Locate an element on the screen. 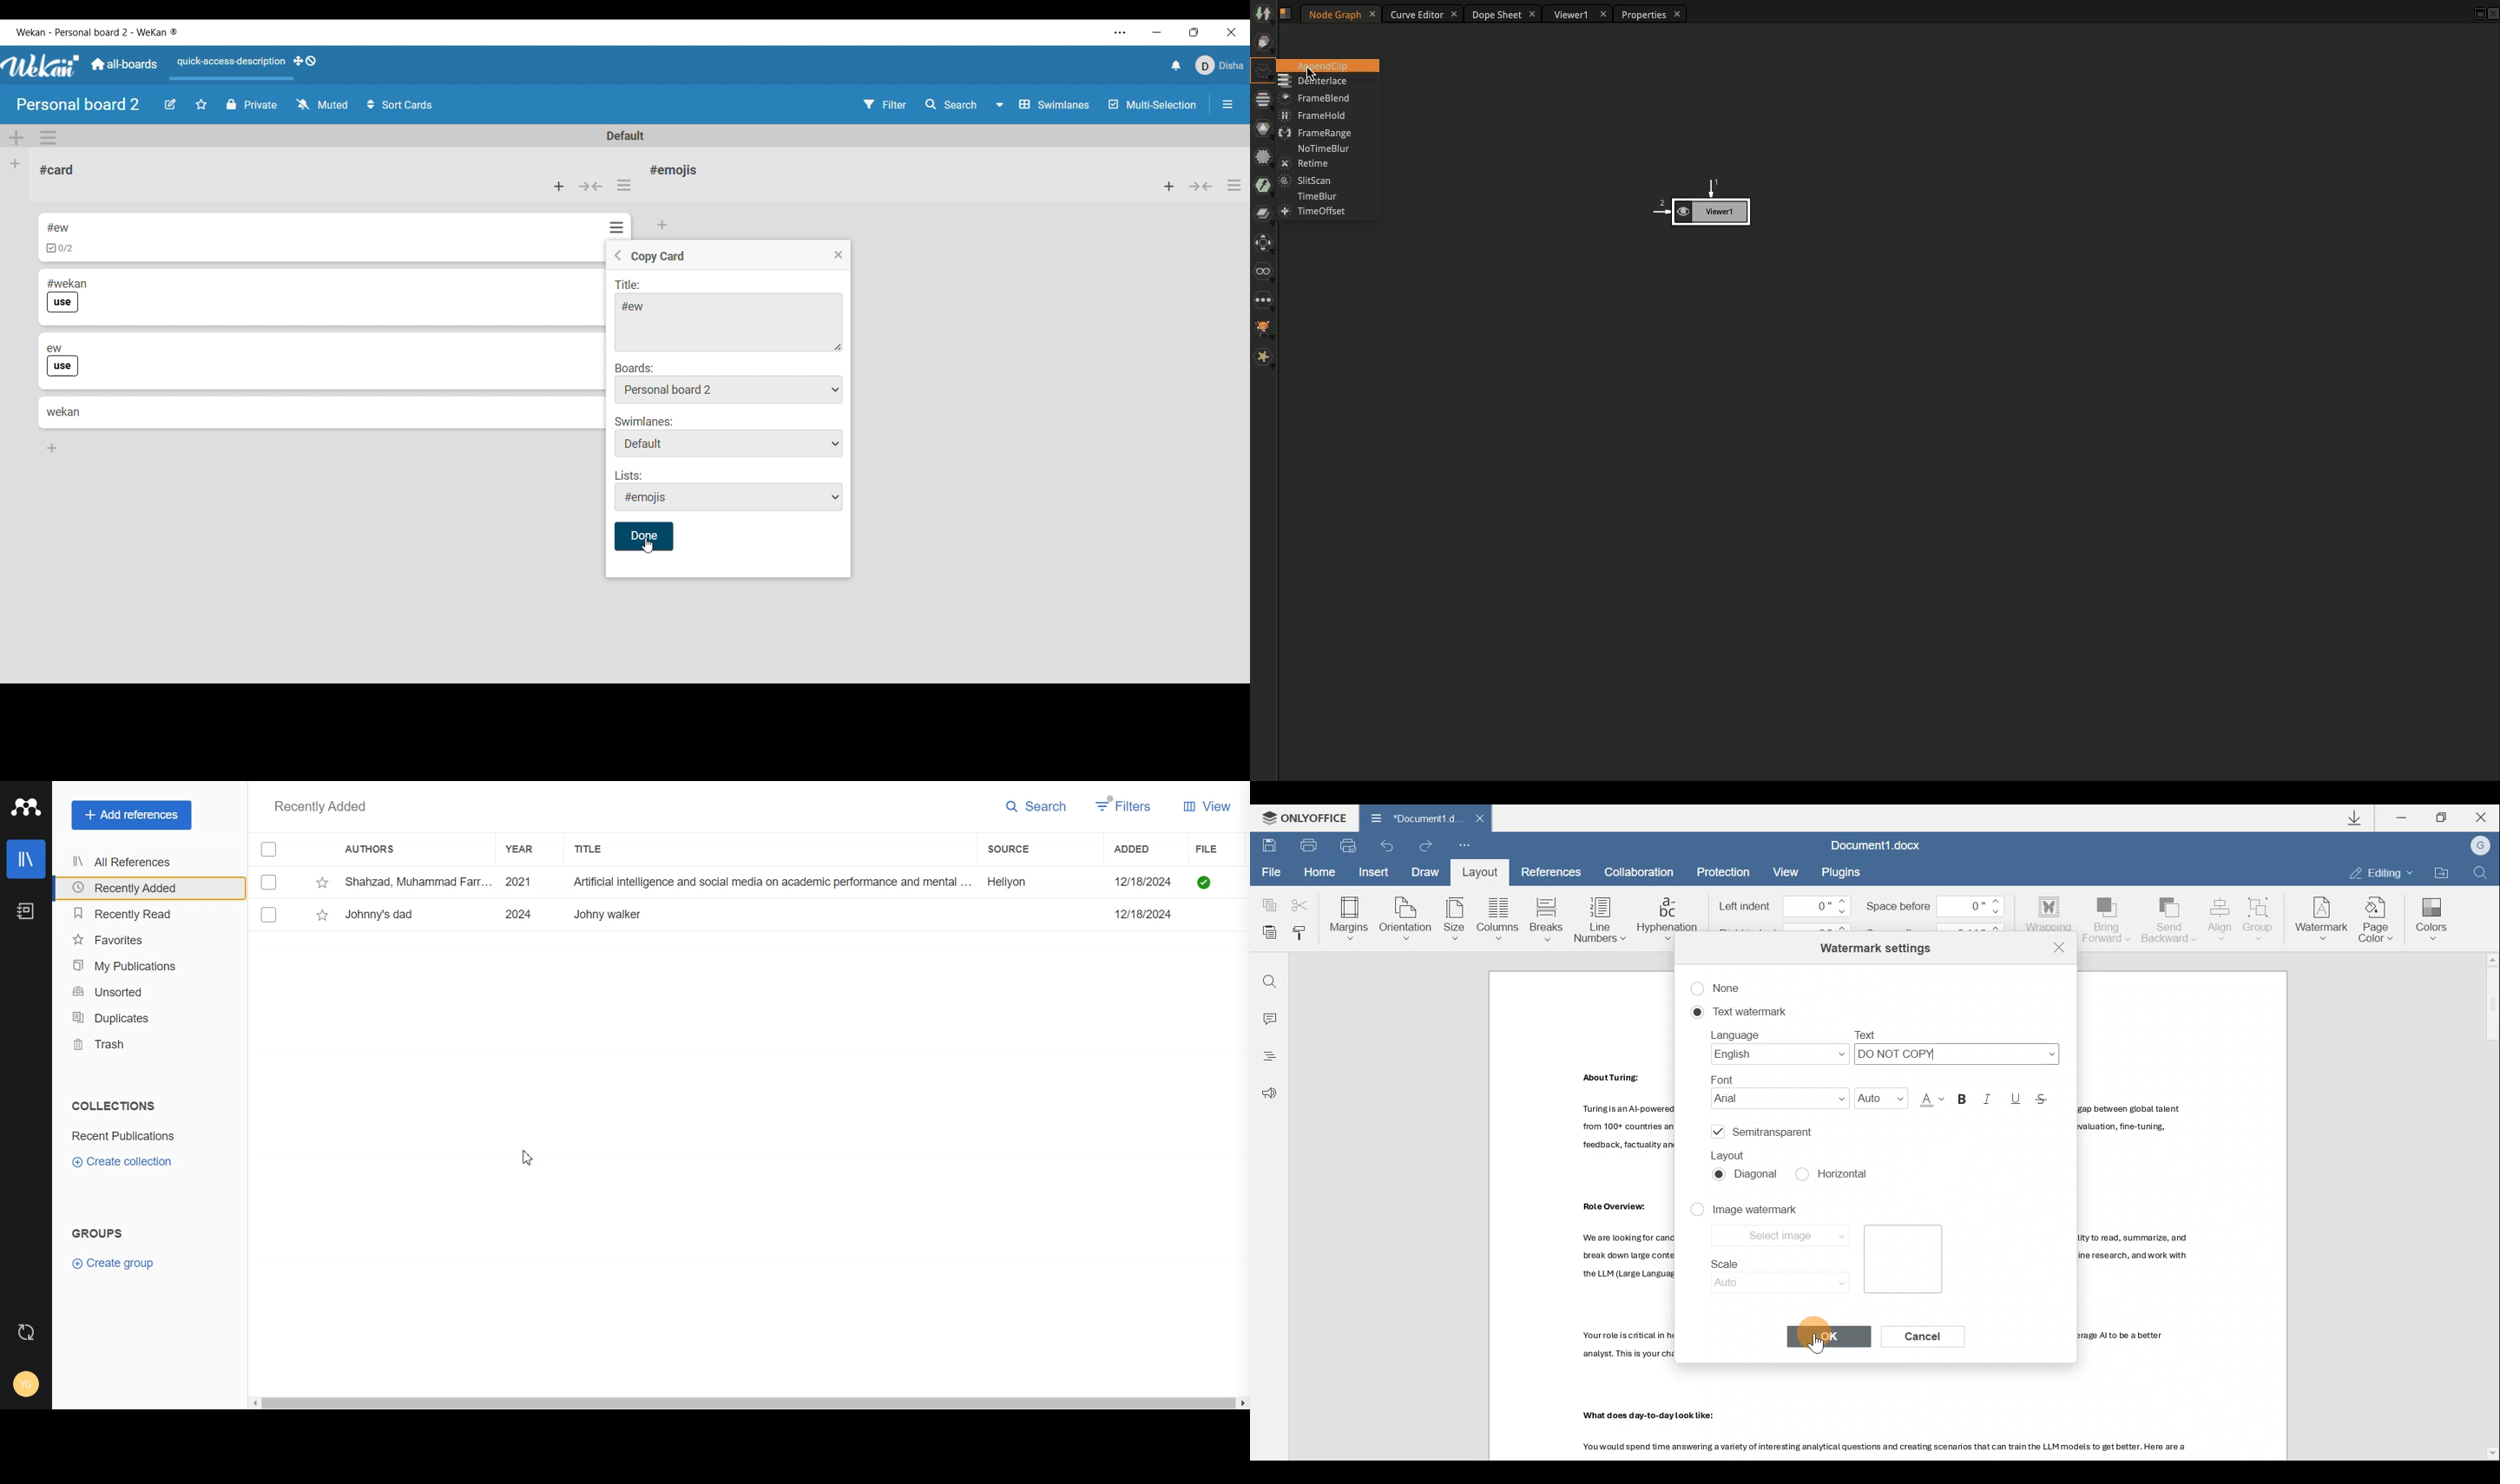  Close is located at coordinates (839, 255).